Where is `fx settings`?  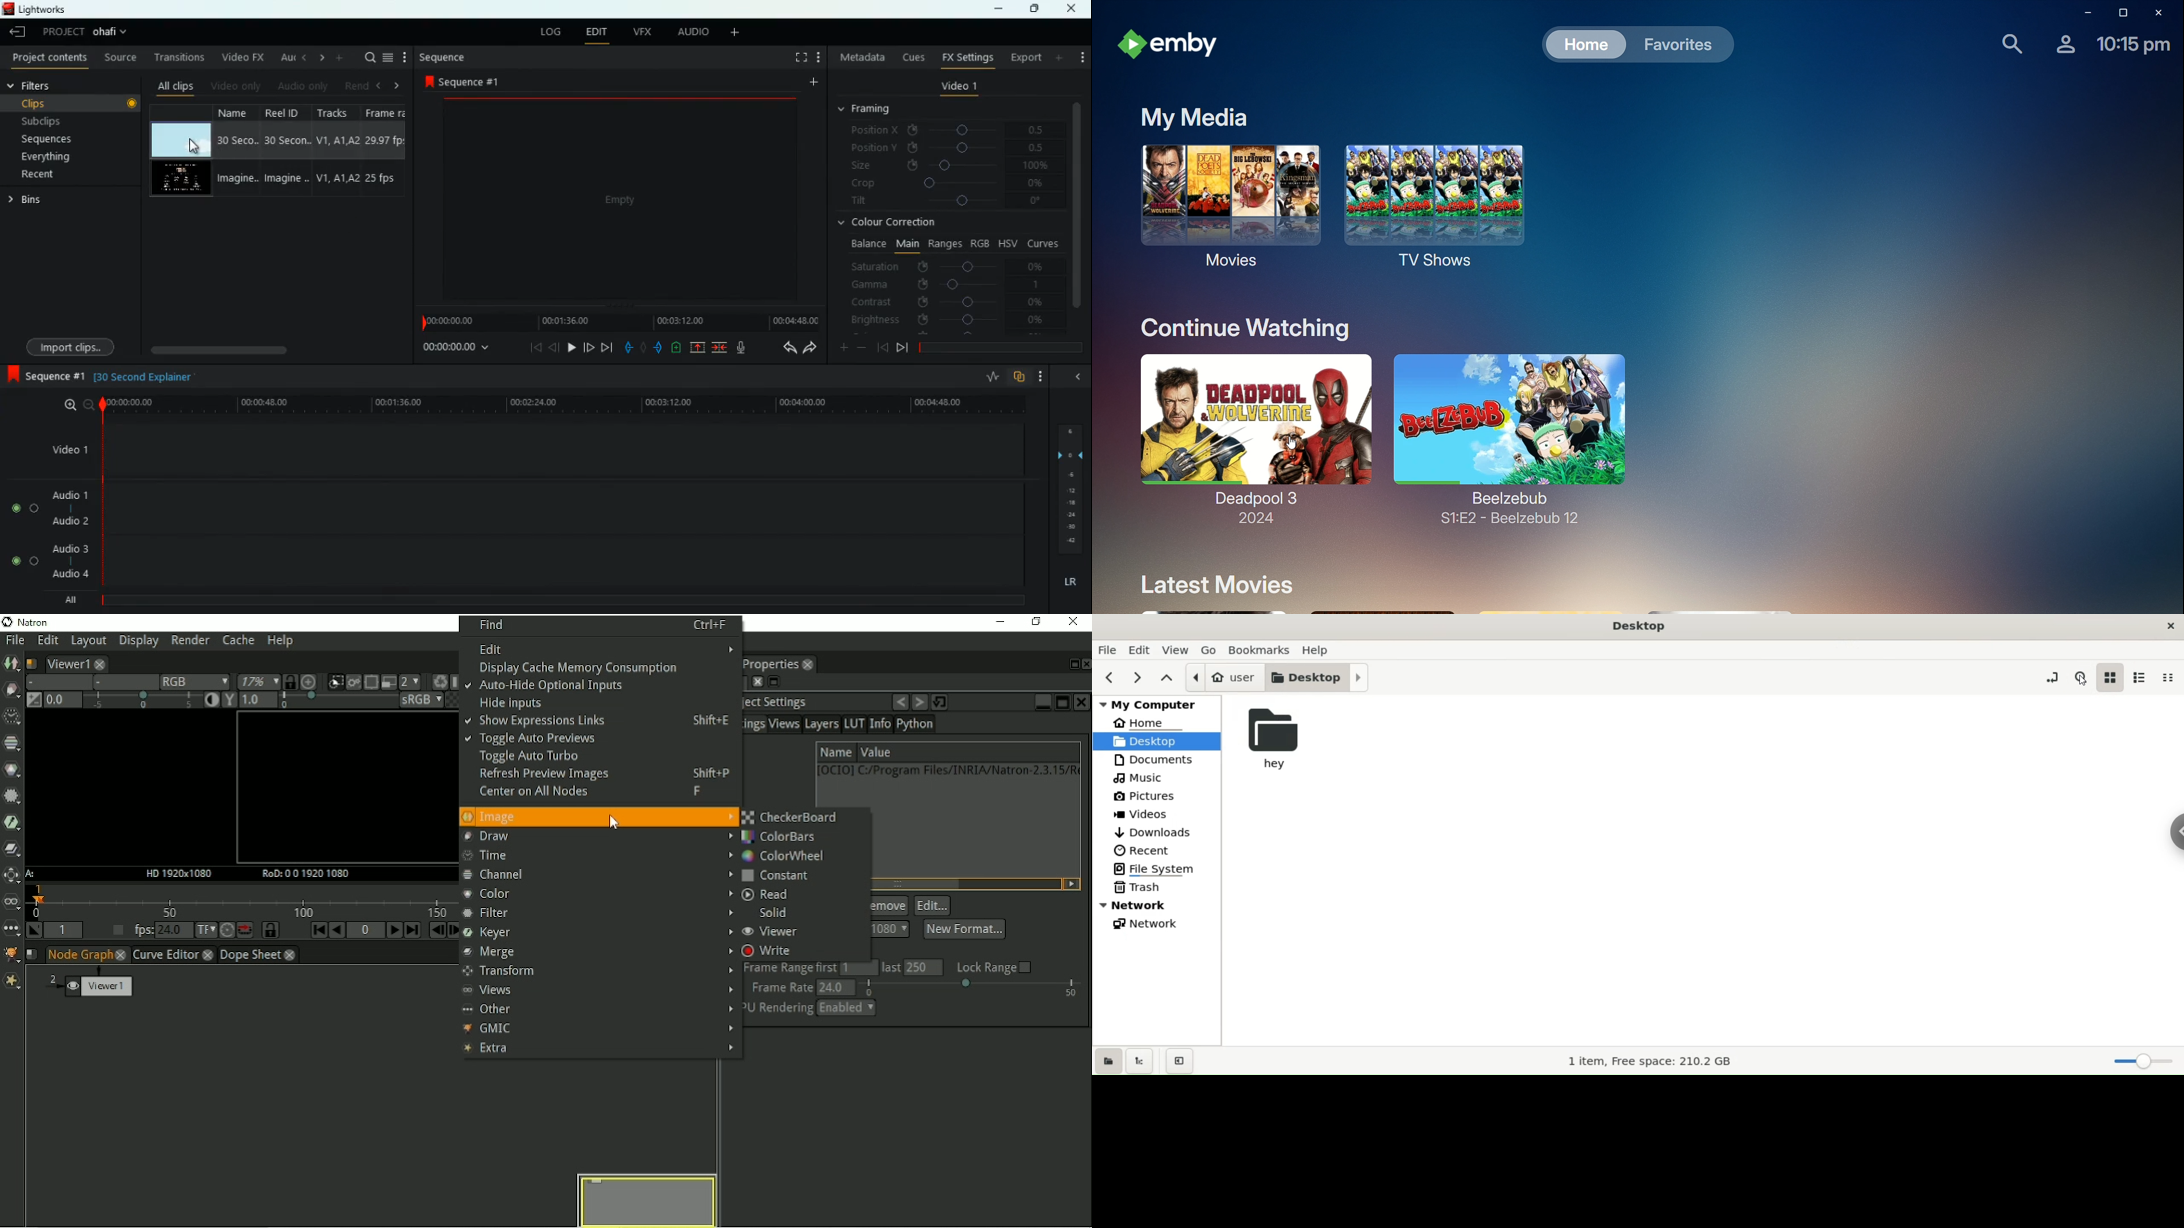 fx settings is located at coordinates (966, 57).